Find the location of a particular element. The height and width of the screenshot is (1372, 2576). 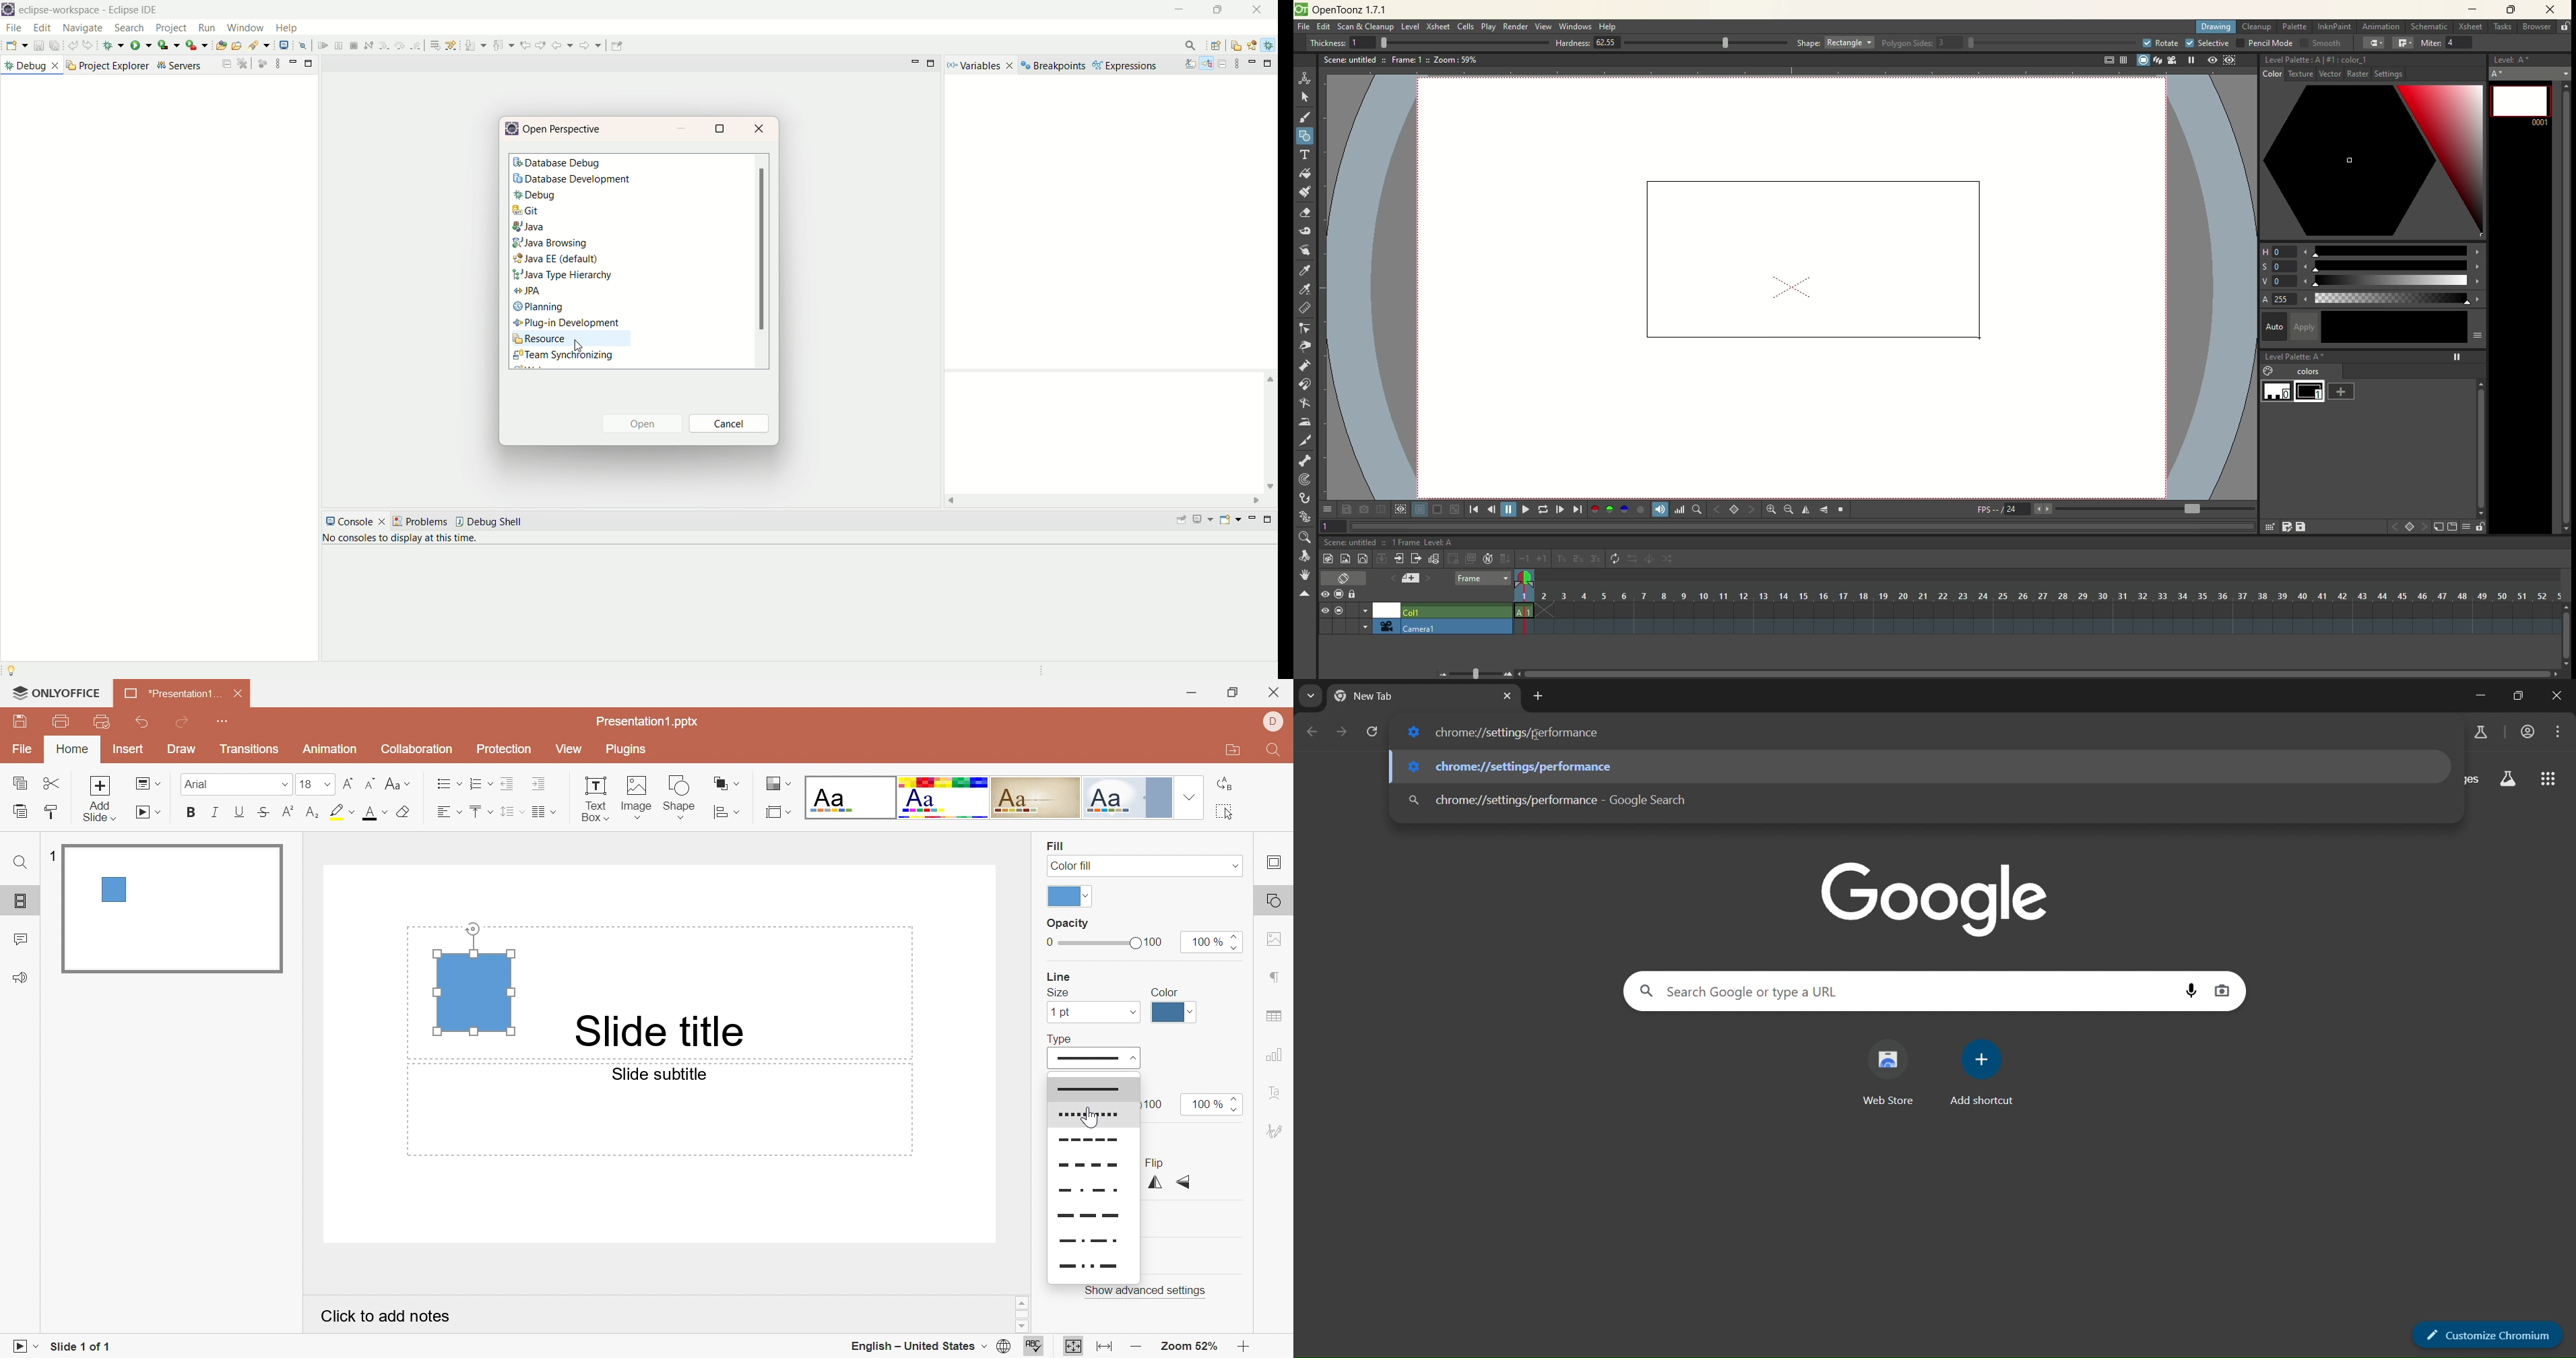

Size is located at coordinates (1058, 993).